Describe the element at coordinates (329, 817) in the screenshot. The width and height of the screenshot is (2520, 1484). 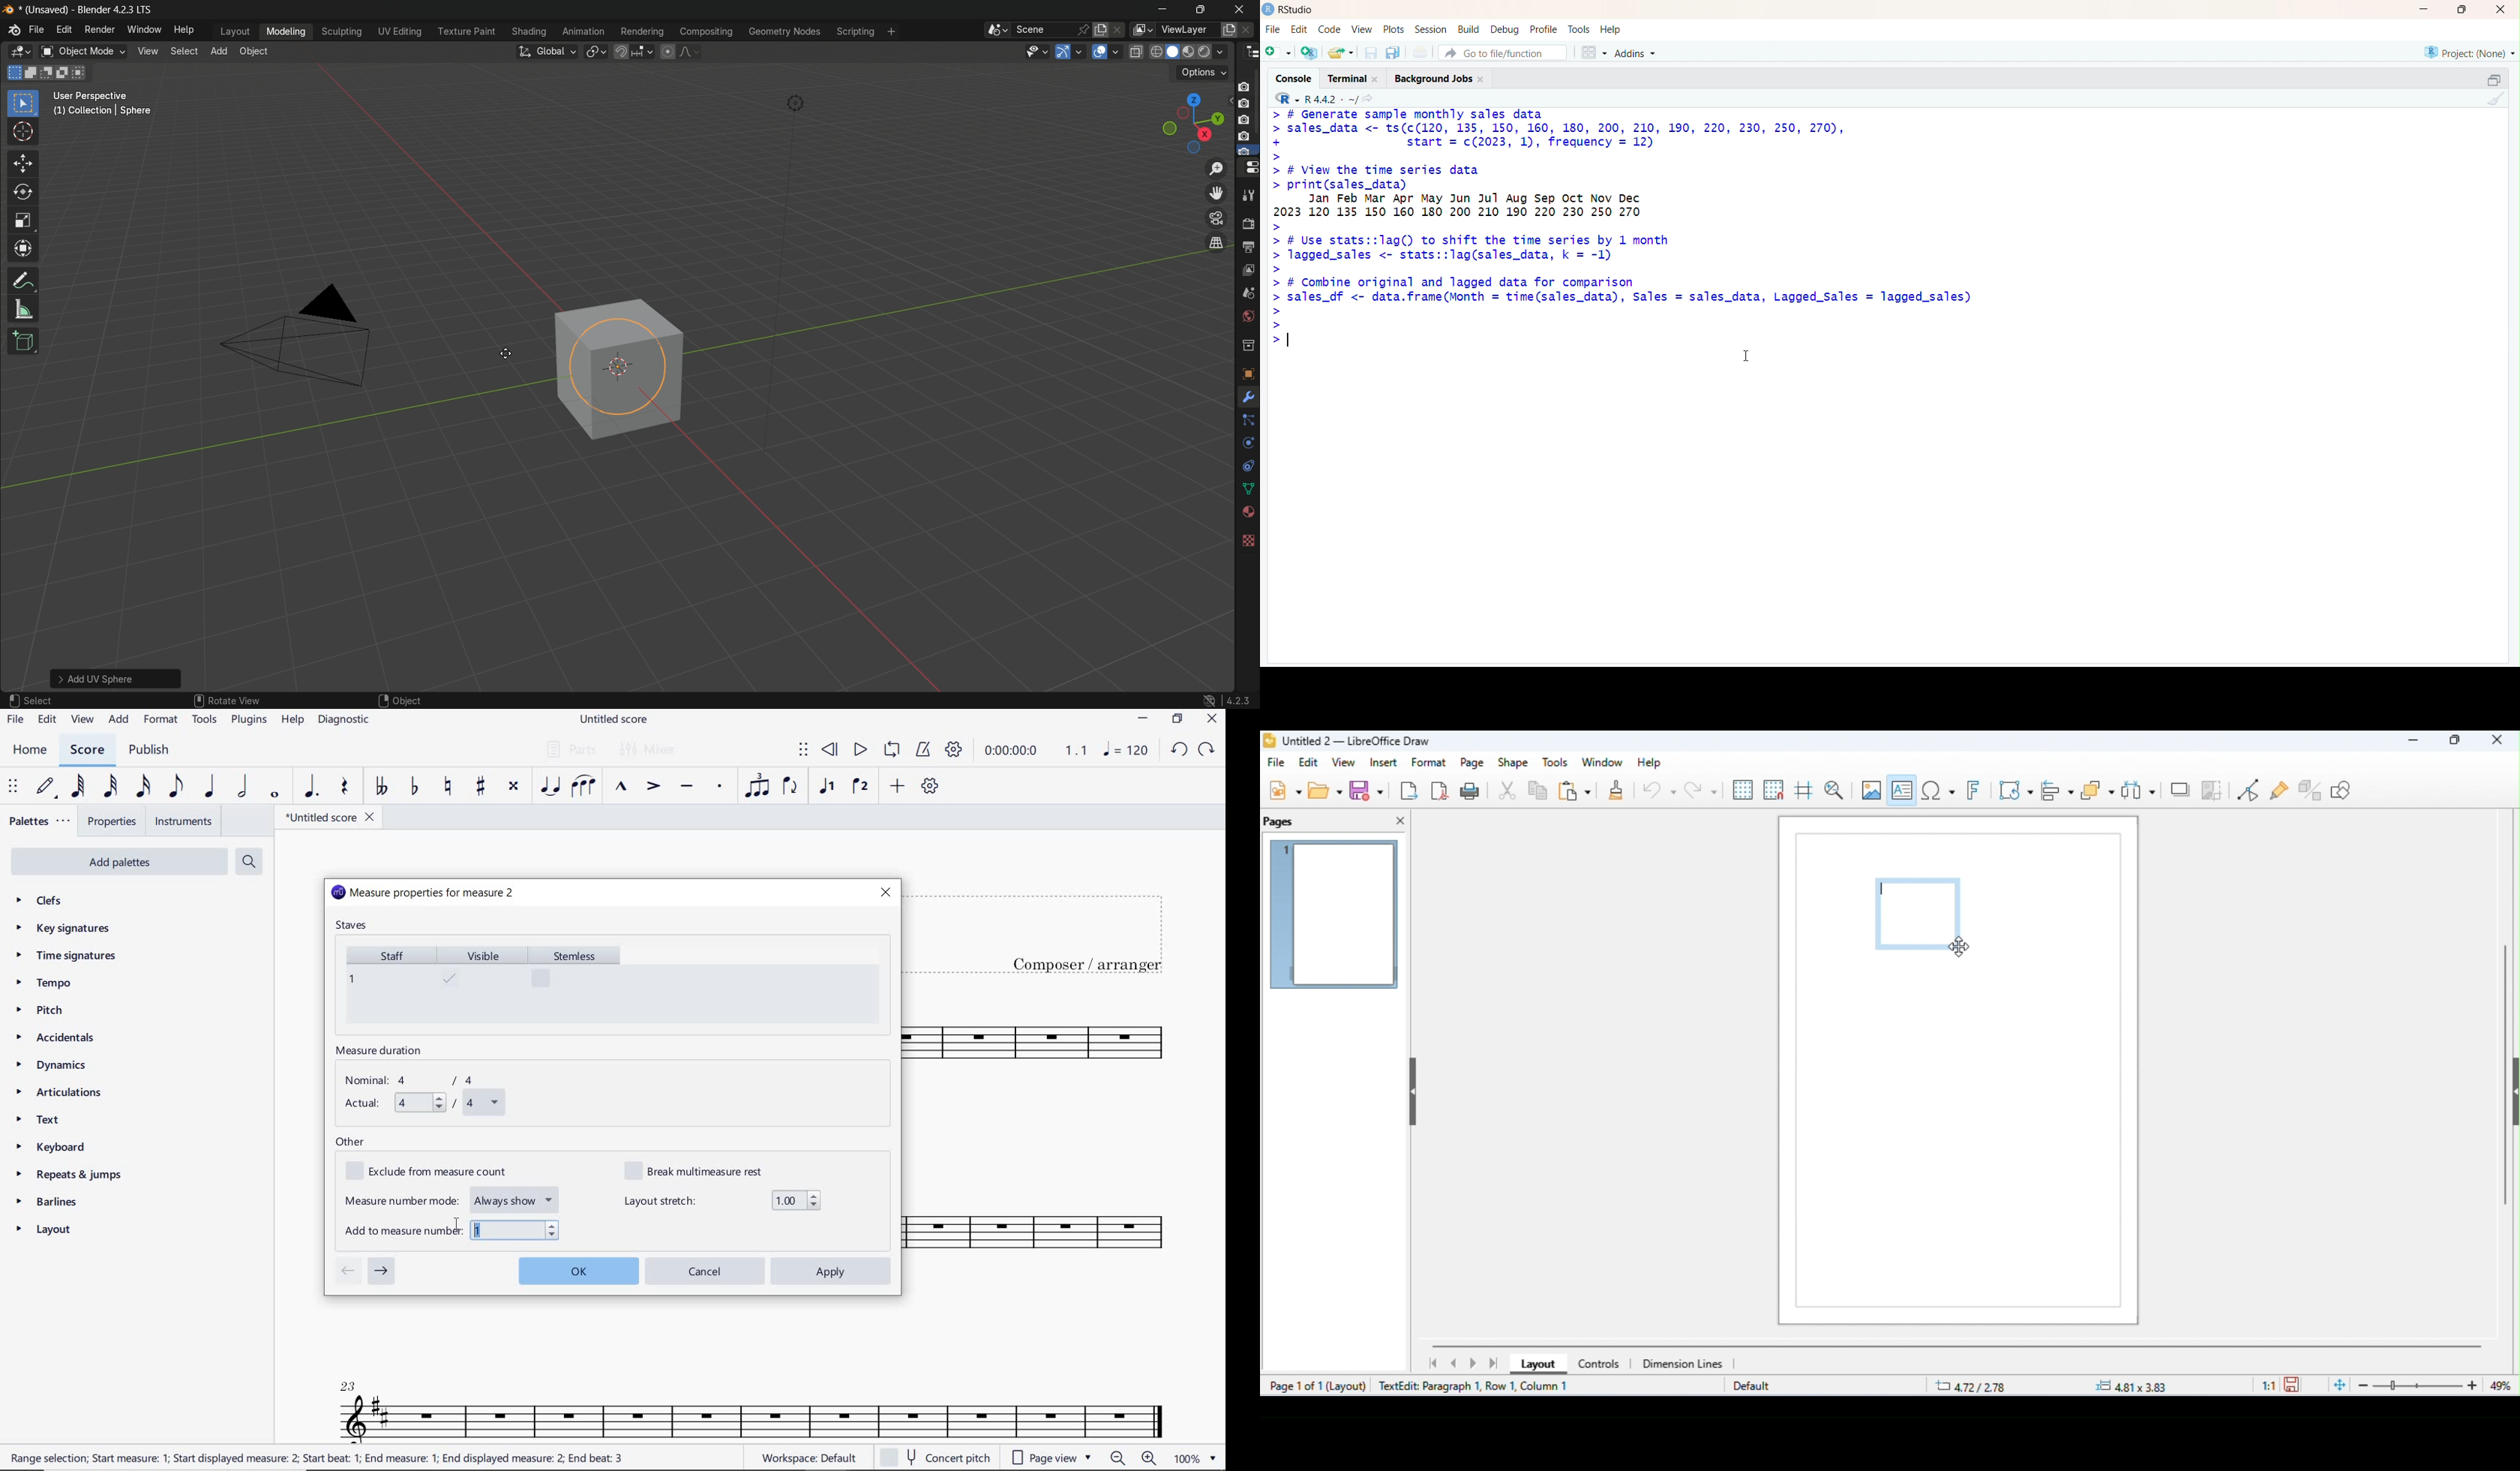
I see `FILE NAME` at that location.